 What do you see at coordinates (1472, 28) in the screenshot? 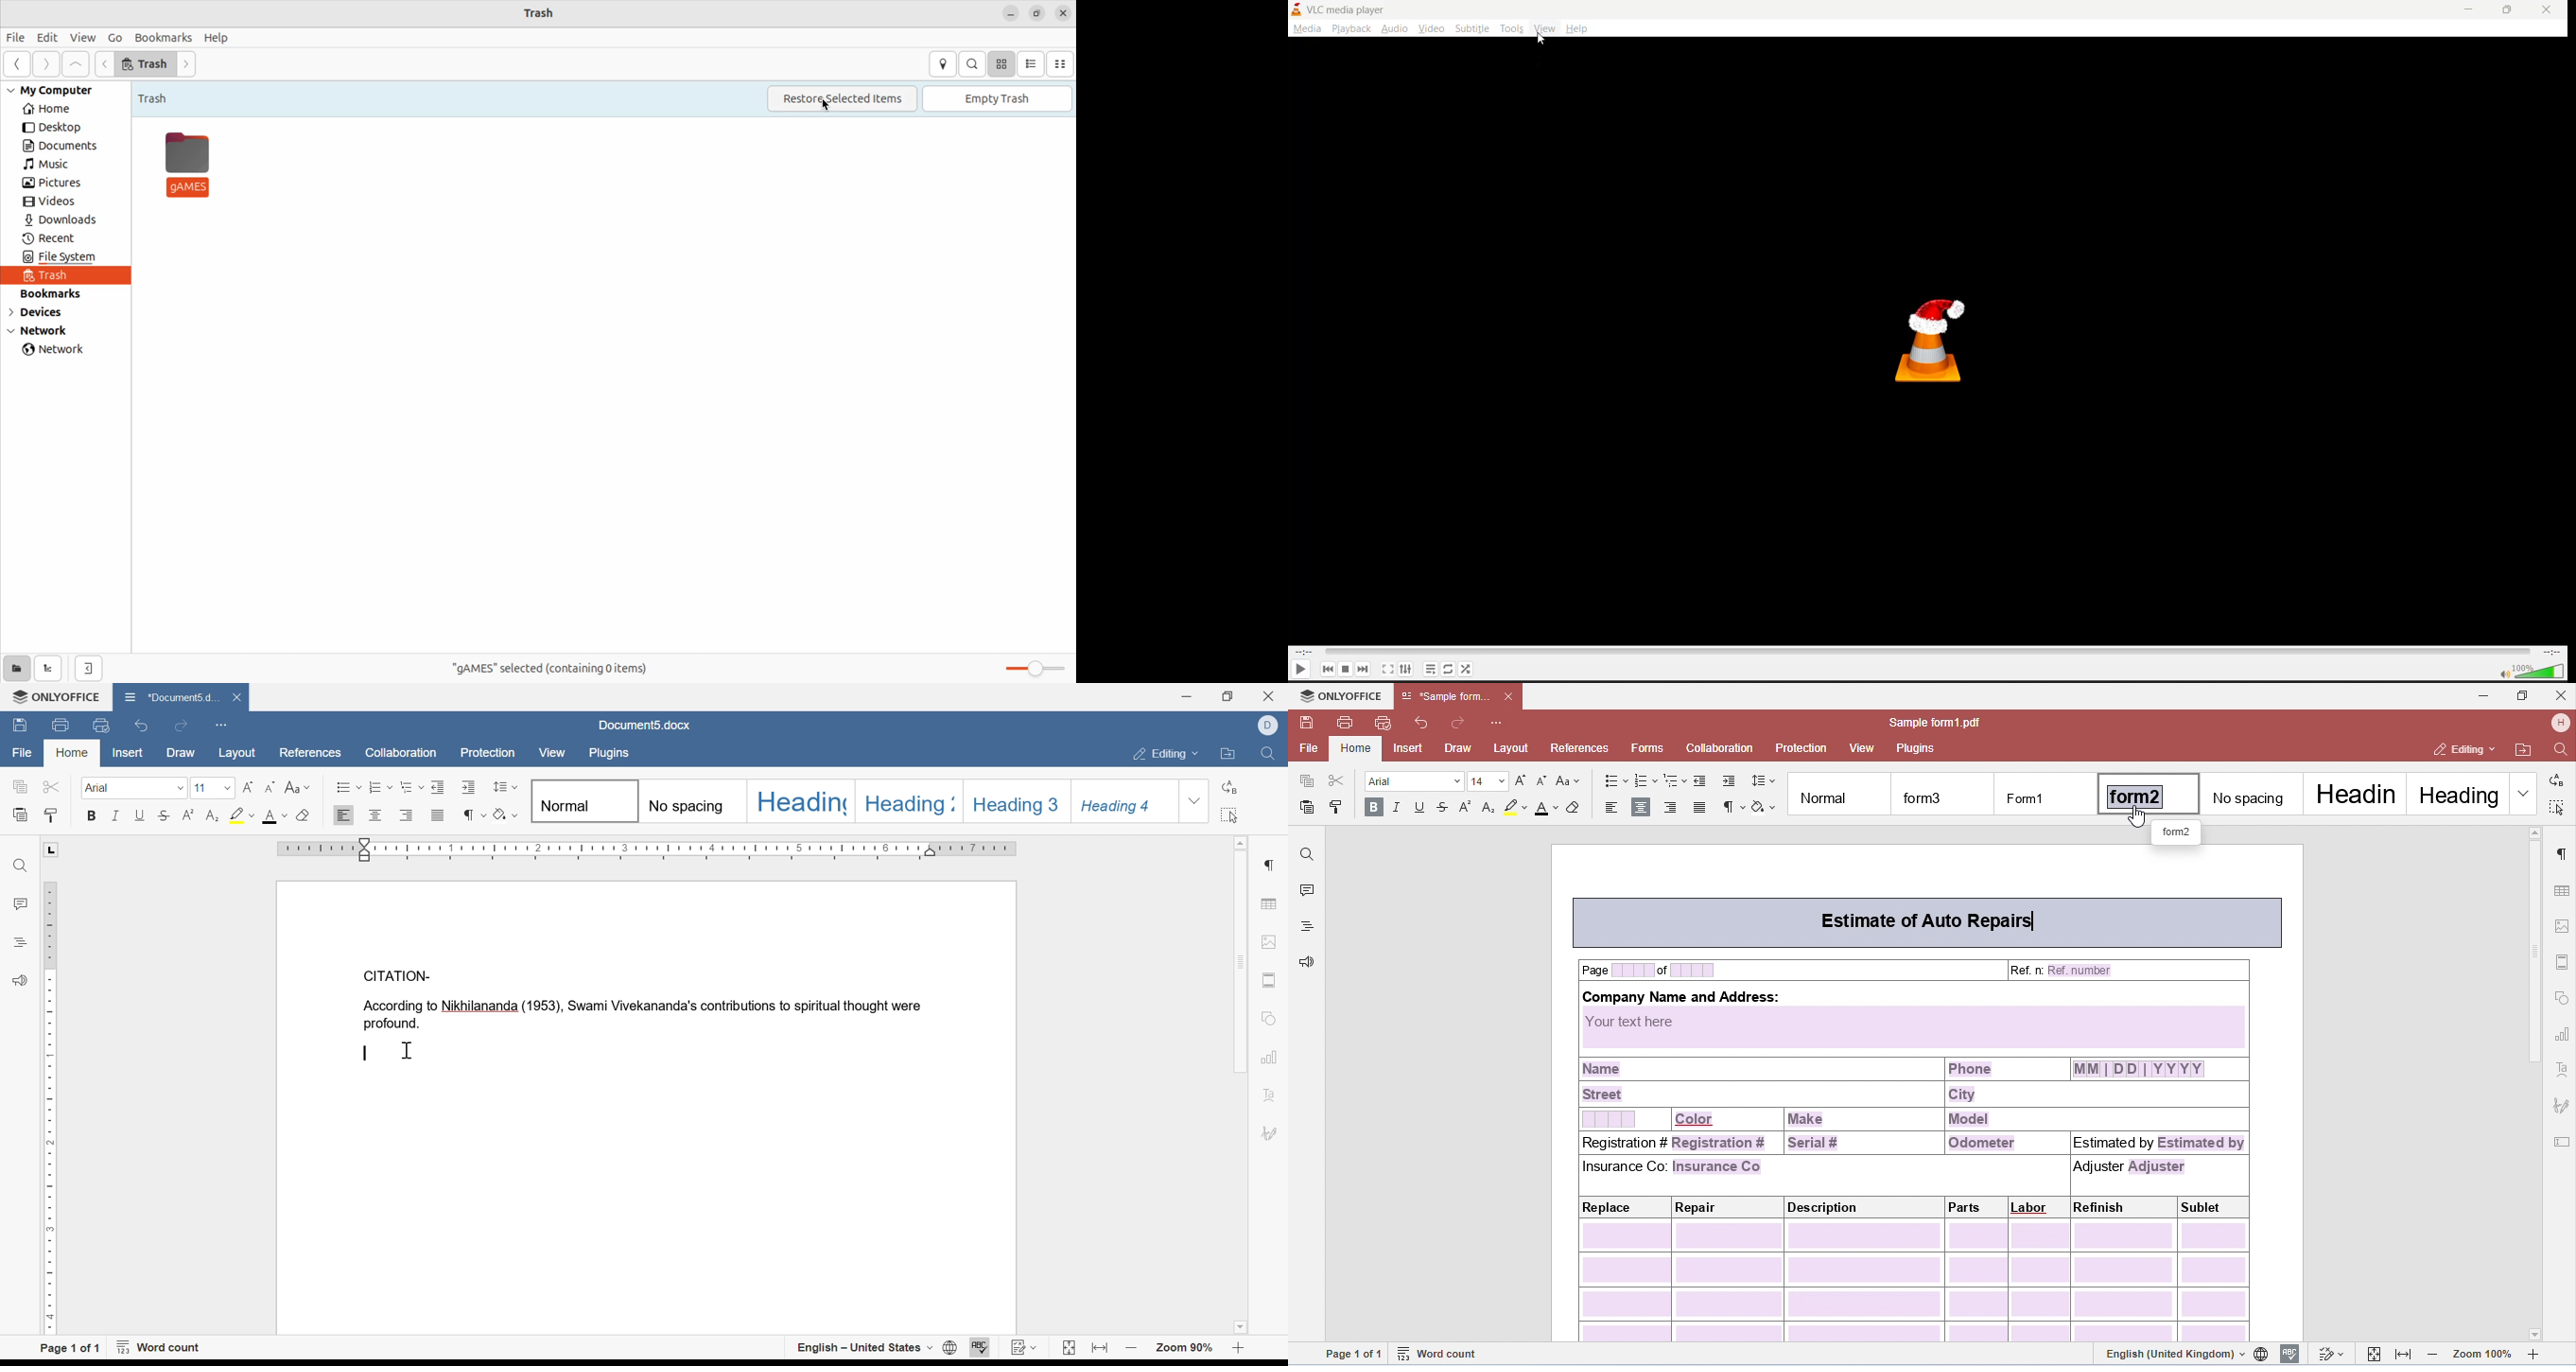
I see `subtitle` at bounding box center [1472, 28].